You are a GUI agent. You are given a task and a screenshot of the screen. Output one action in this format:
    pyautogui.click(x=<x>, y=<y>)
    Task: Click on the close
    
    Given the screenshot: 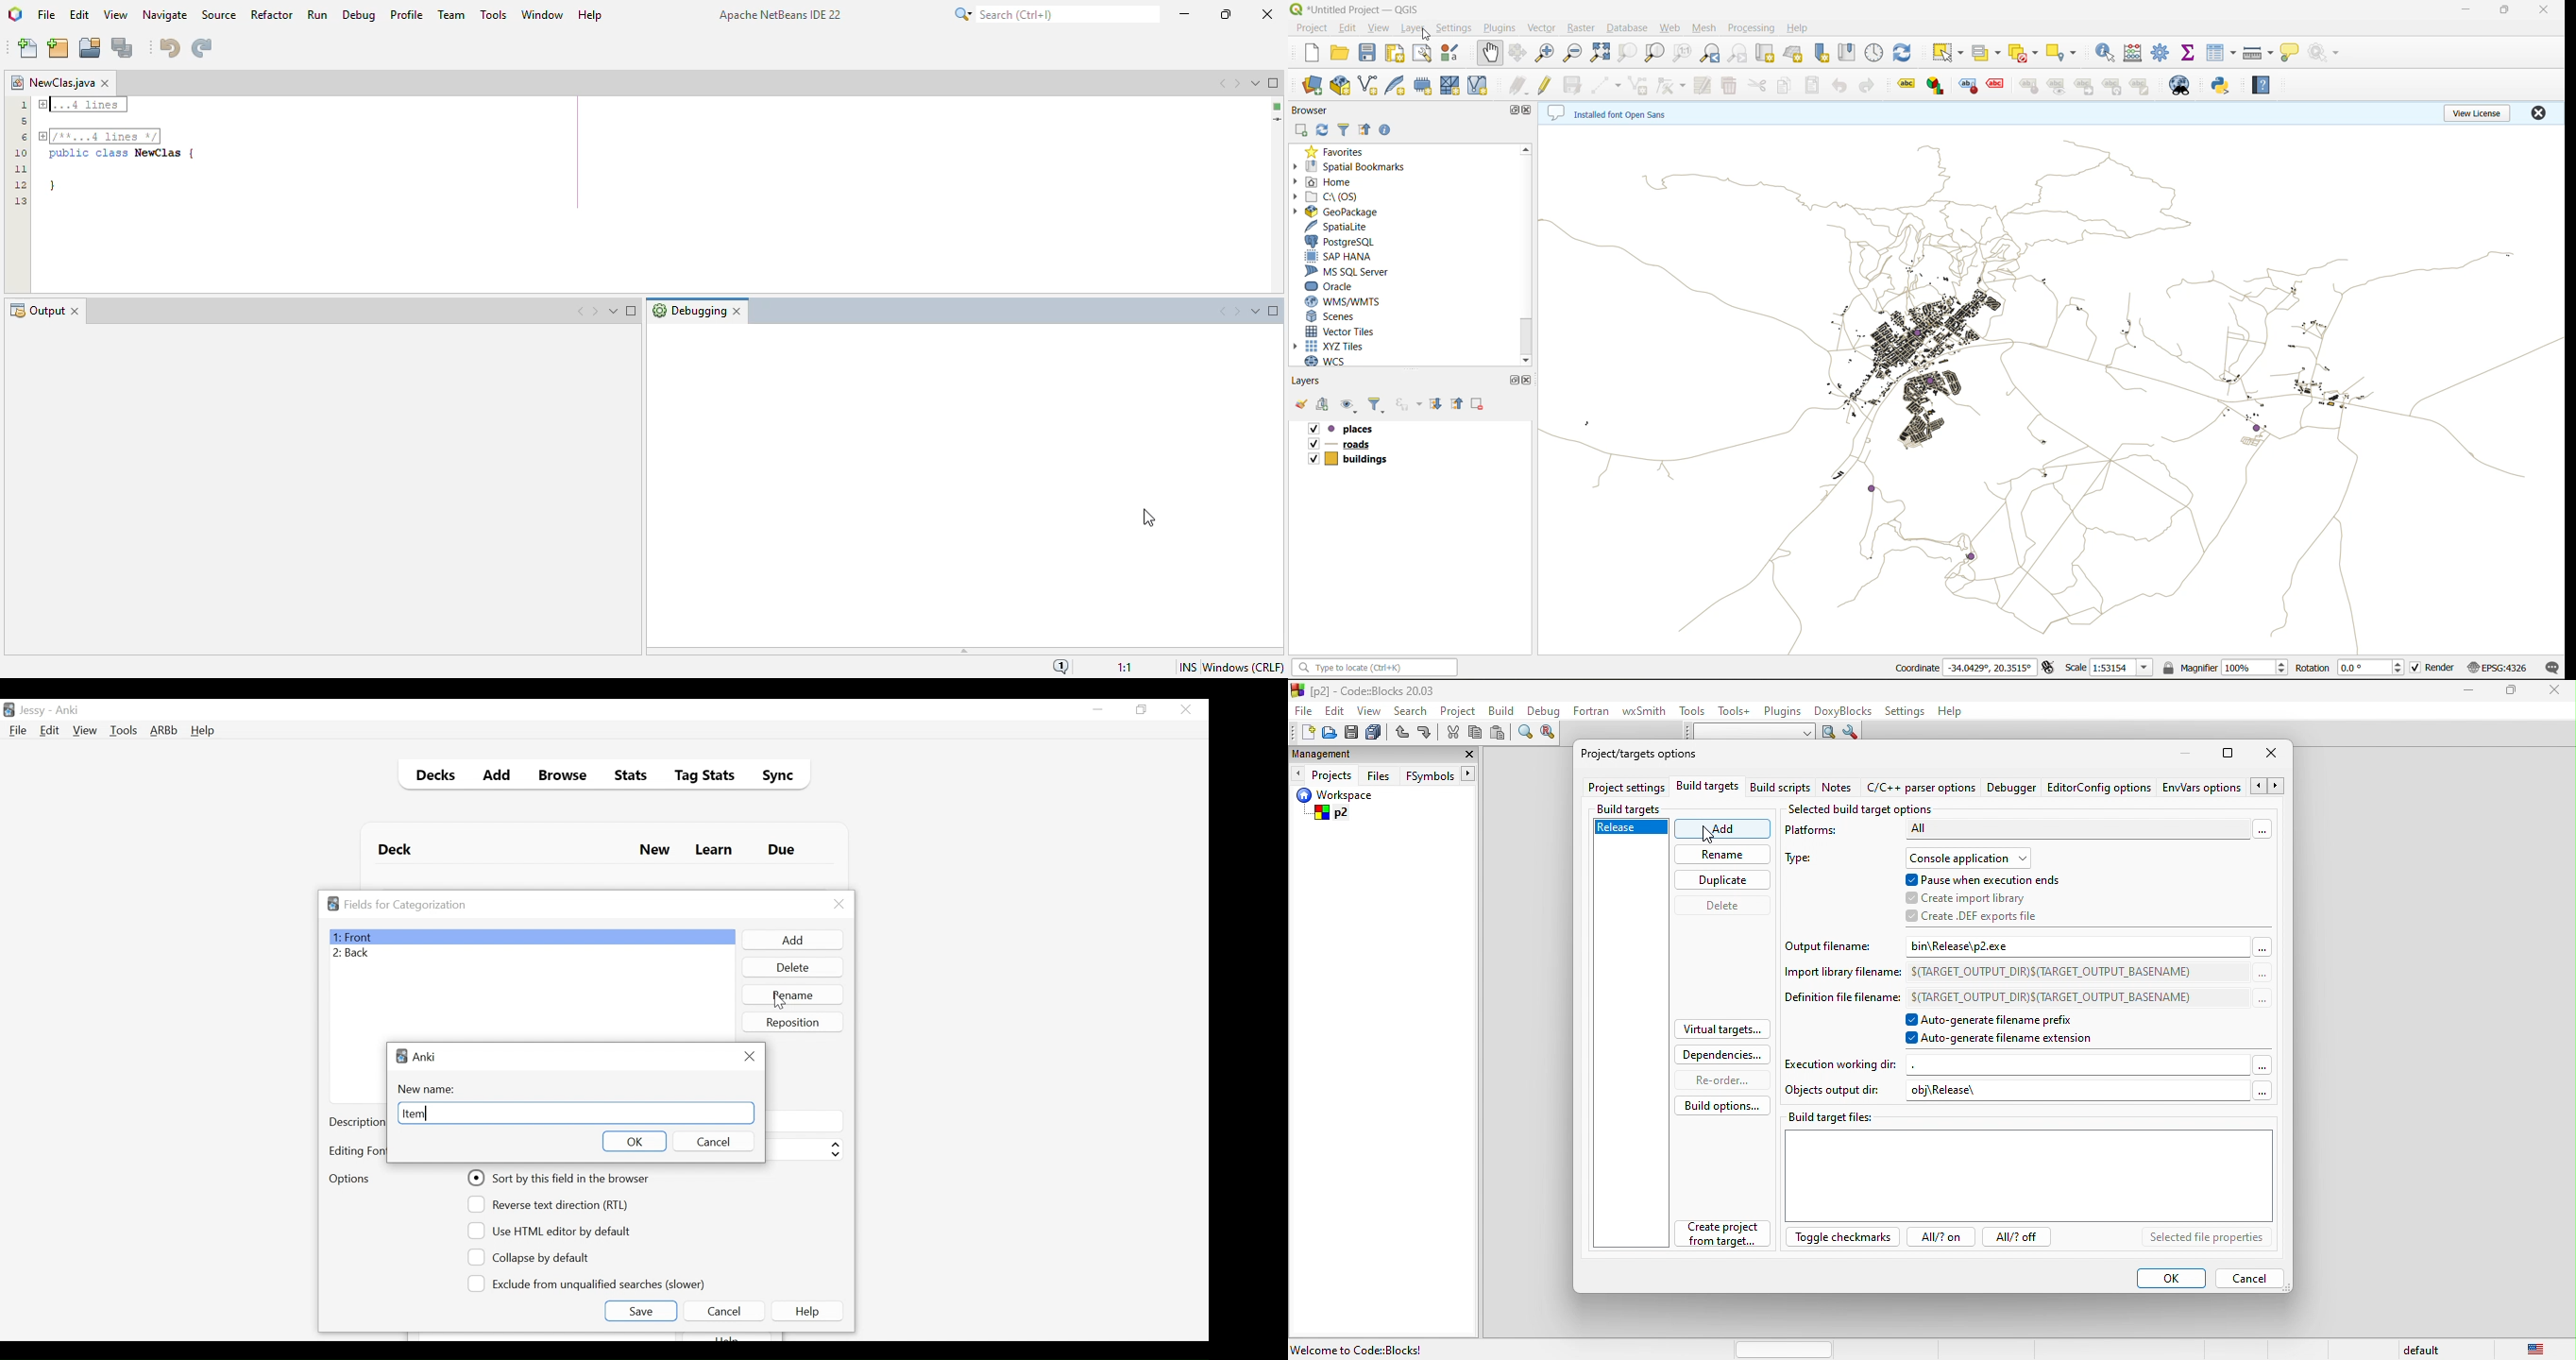 What is the action you would take?
    pyautogui.click(x=1266, y=14)
    